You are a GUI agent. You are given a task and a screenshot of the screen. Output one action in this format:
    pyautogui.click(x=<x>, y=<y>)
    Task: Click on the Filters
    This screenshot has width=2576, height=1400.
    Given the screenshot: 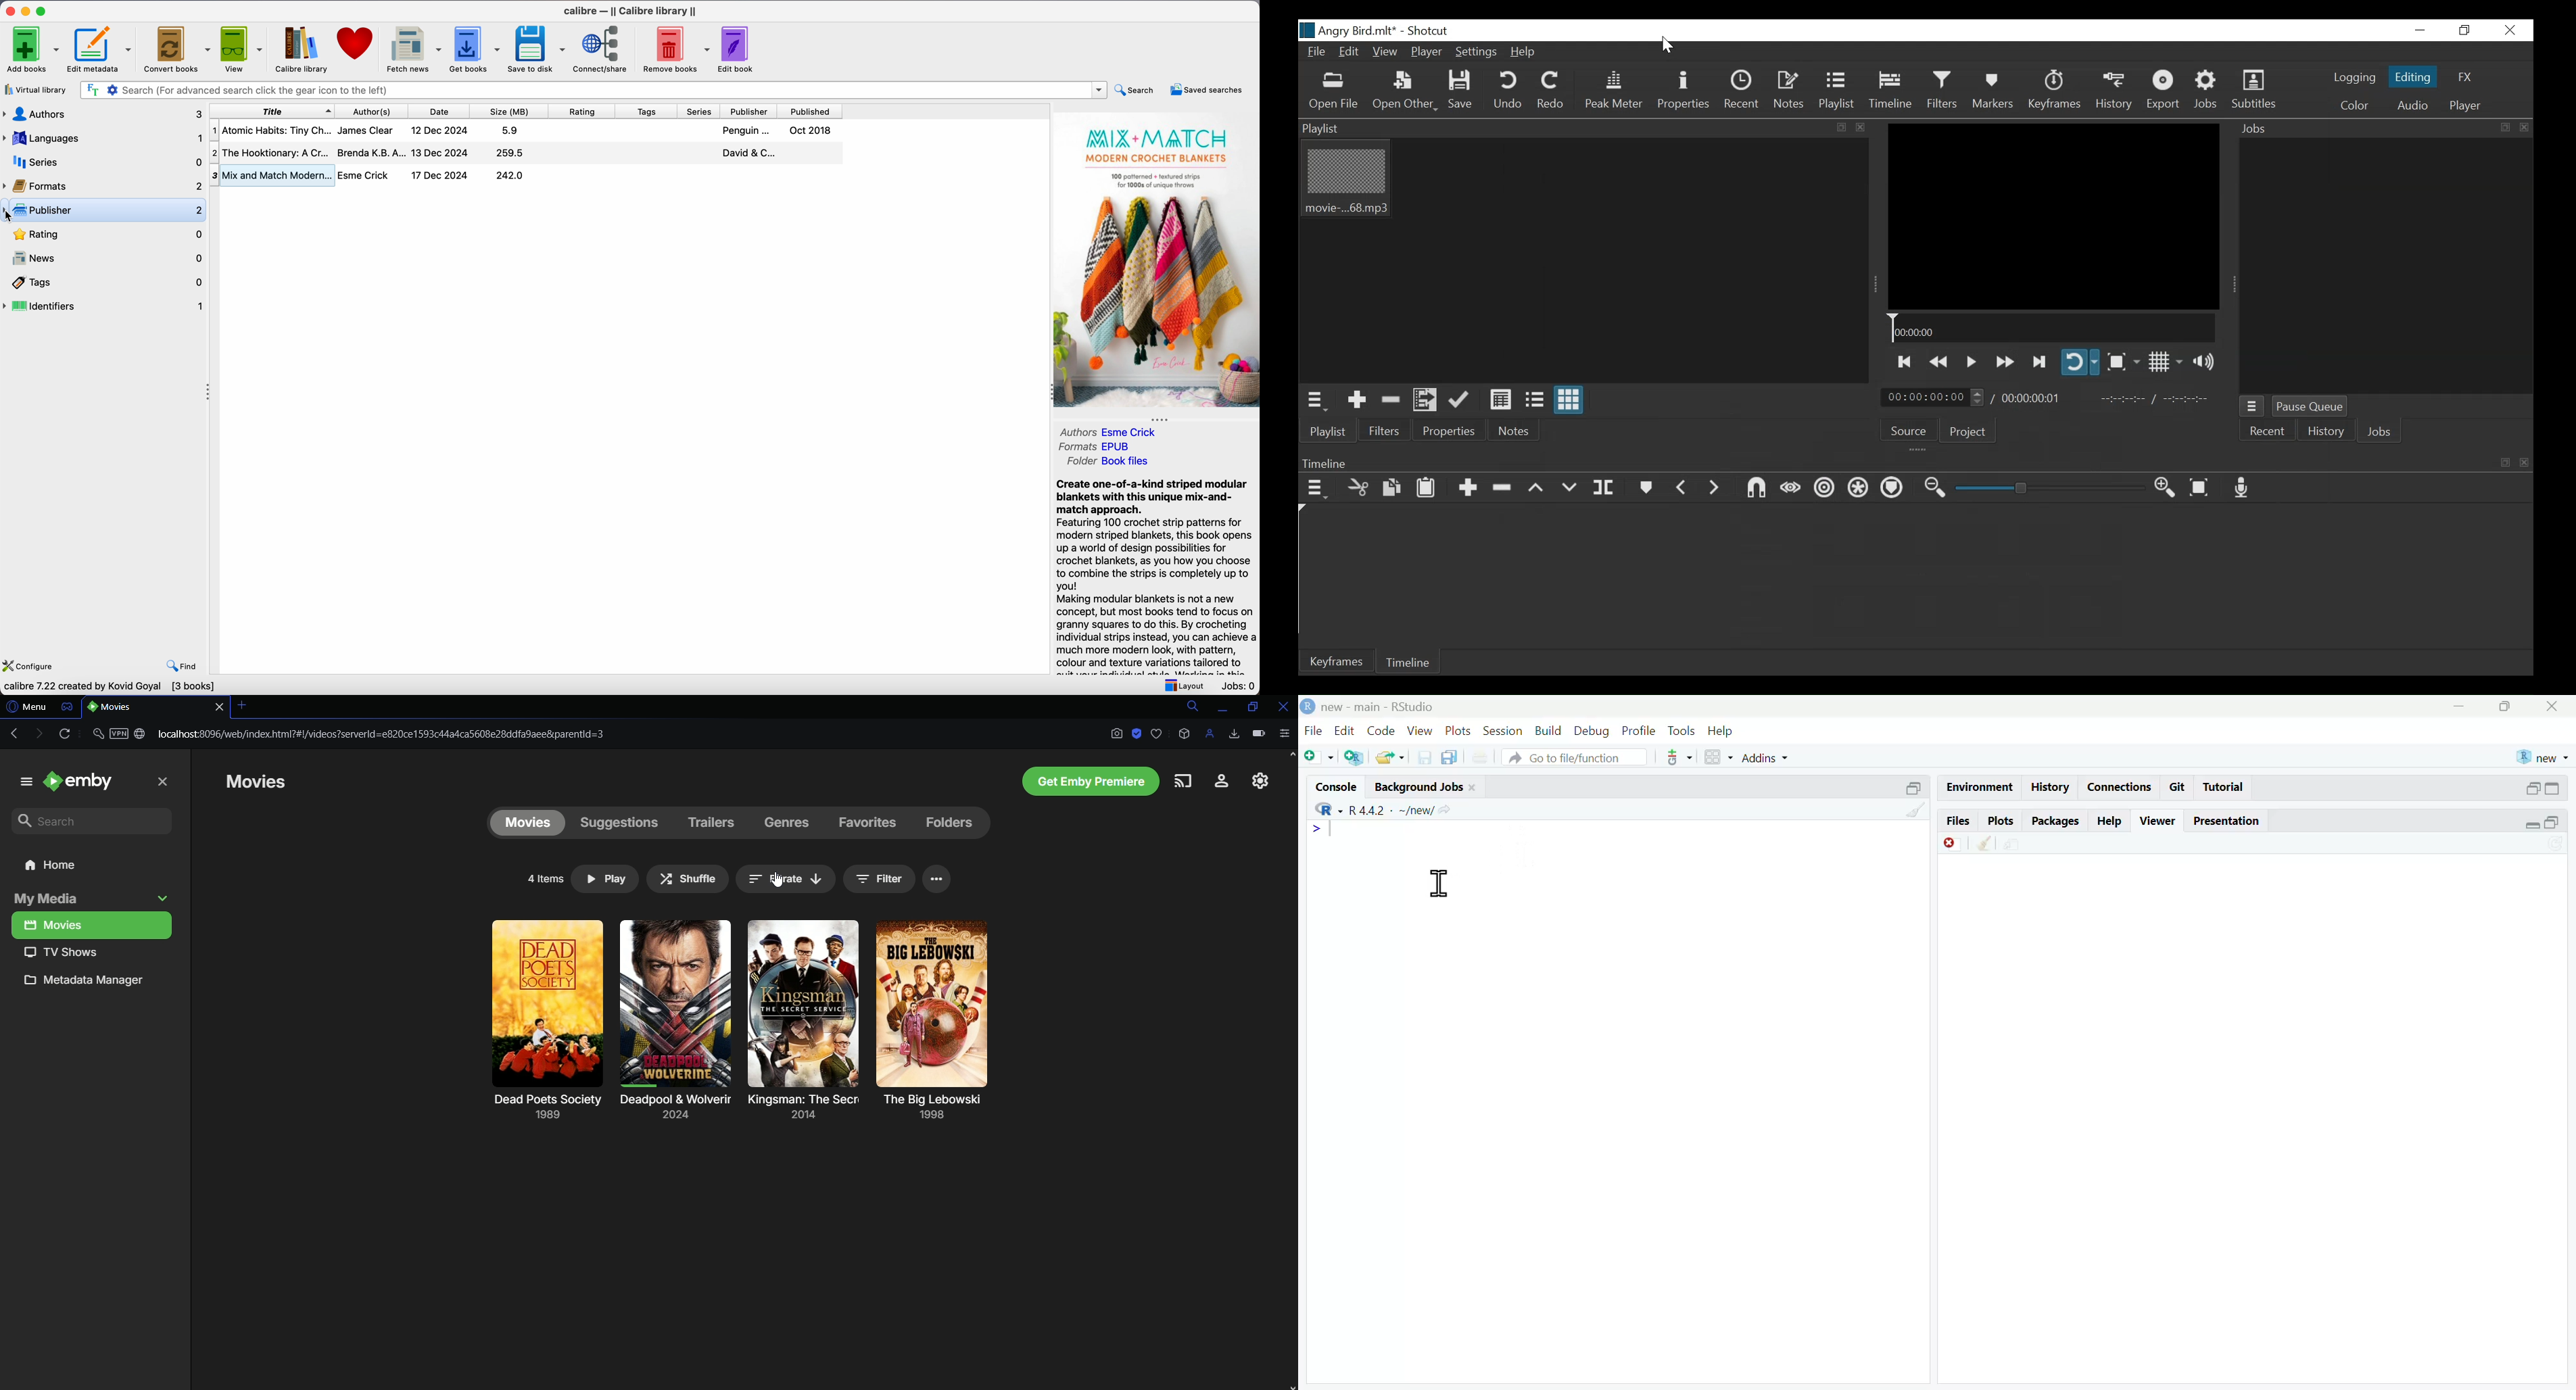 What is the action you would take?
    pyautogui.click(x=1382, y=431)
    